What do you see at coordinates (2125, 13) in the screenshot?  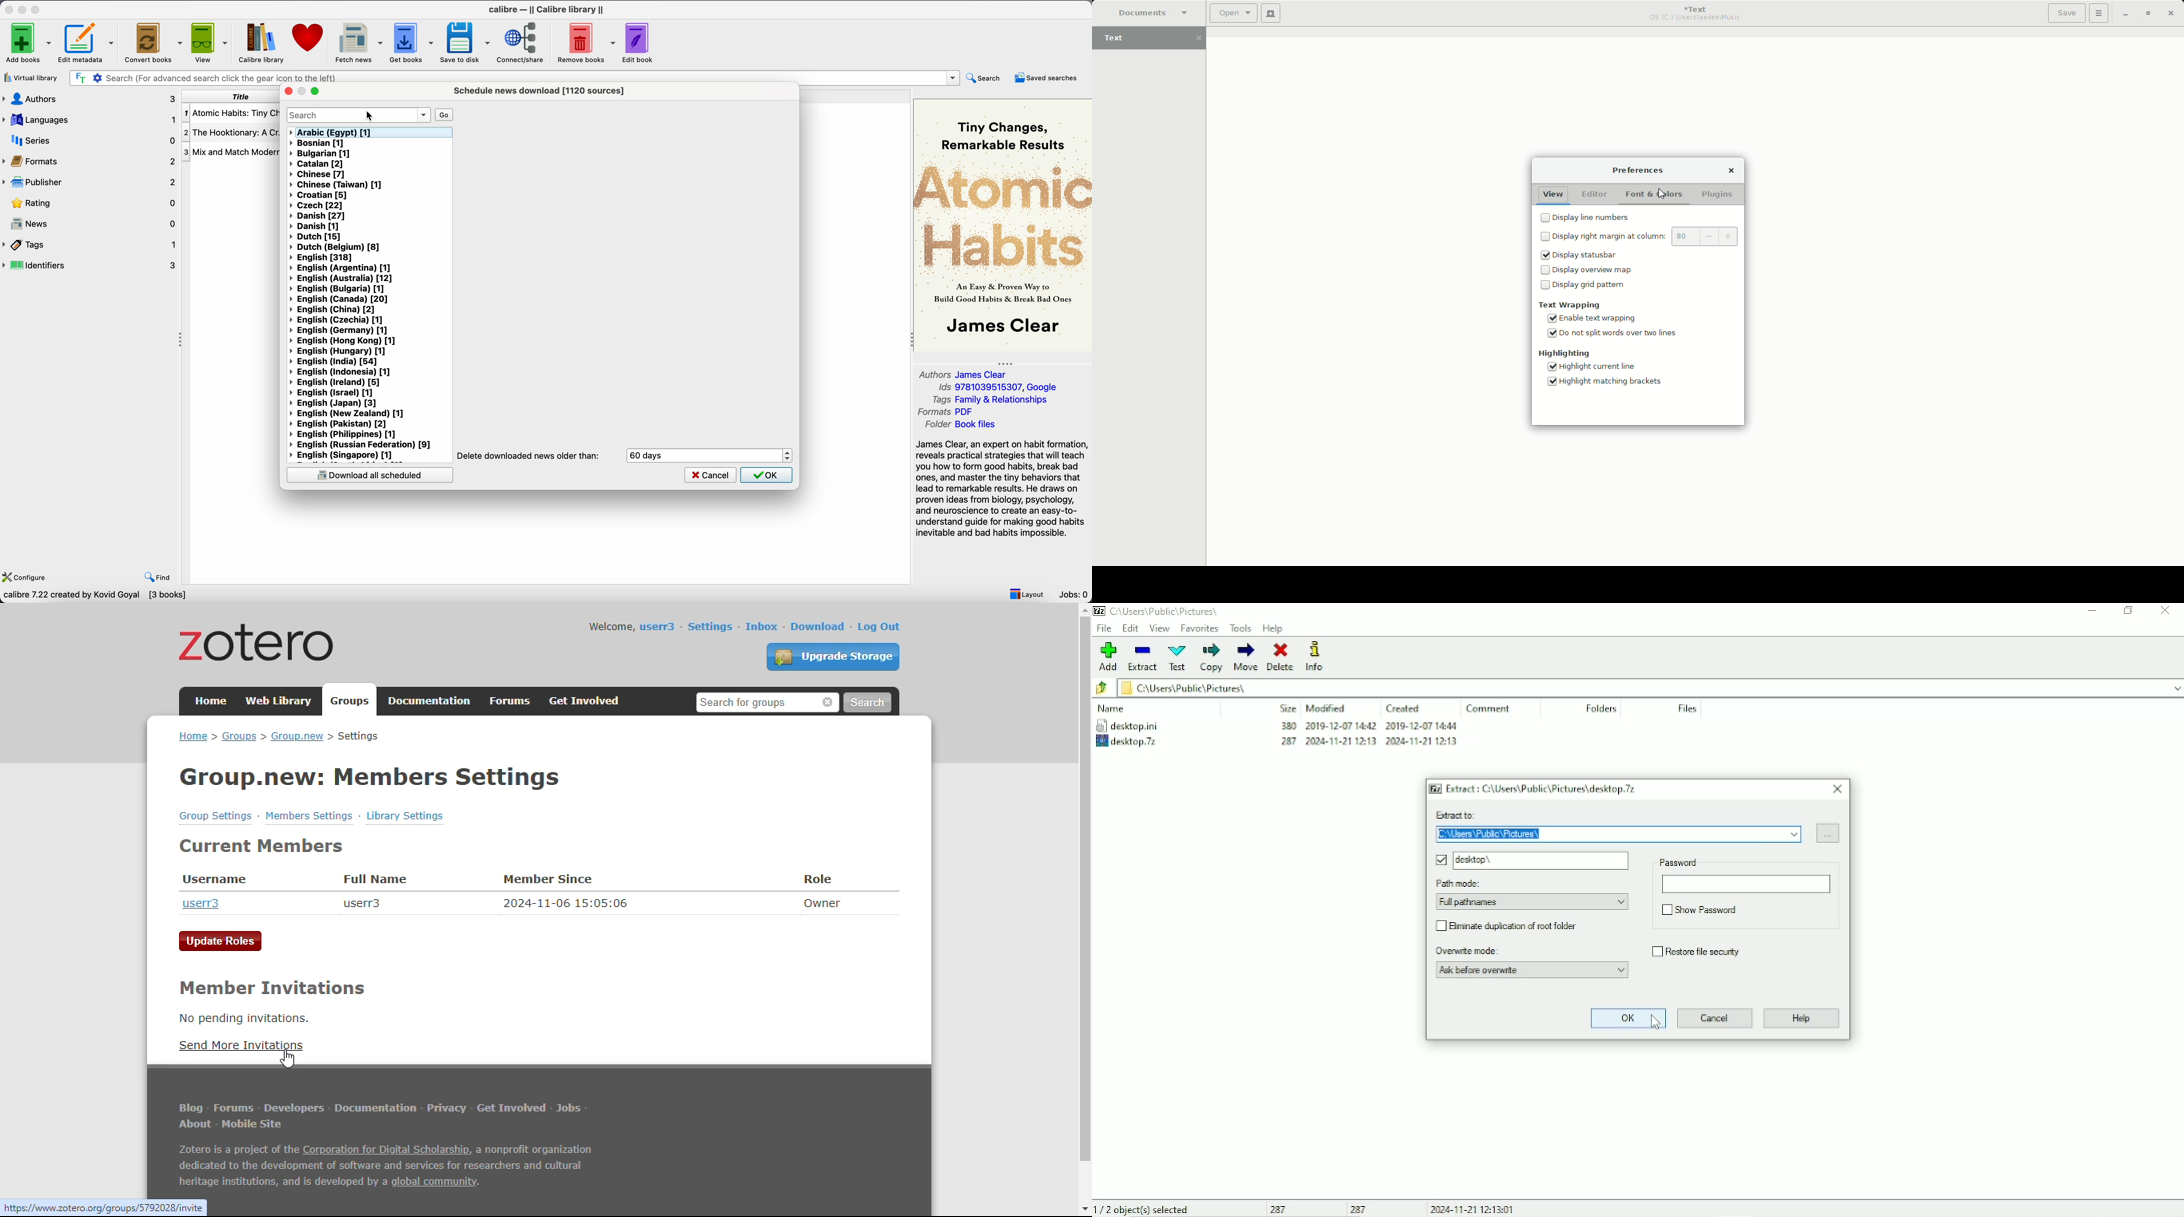 I see `Minimize` at bounding box center [2125, 13].